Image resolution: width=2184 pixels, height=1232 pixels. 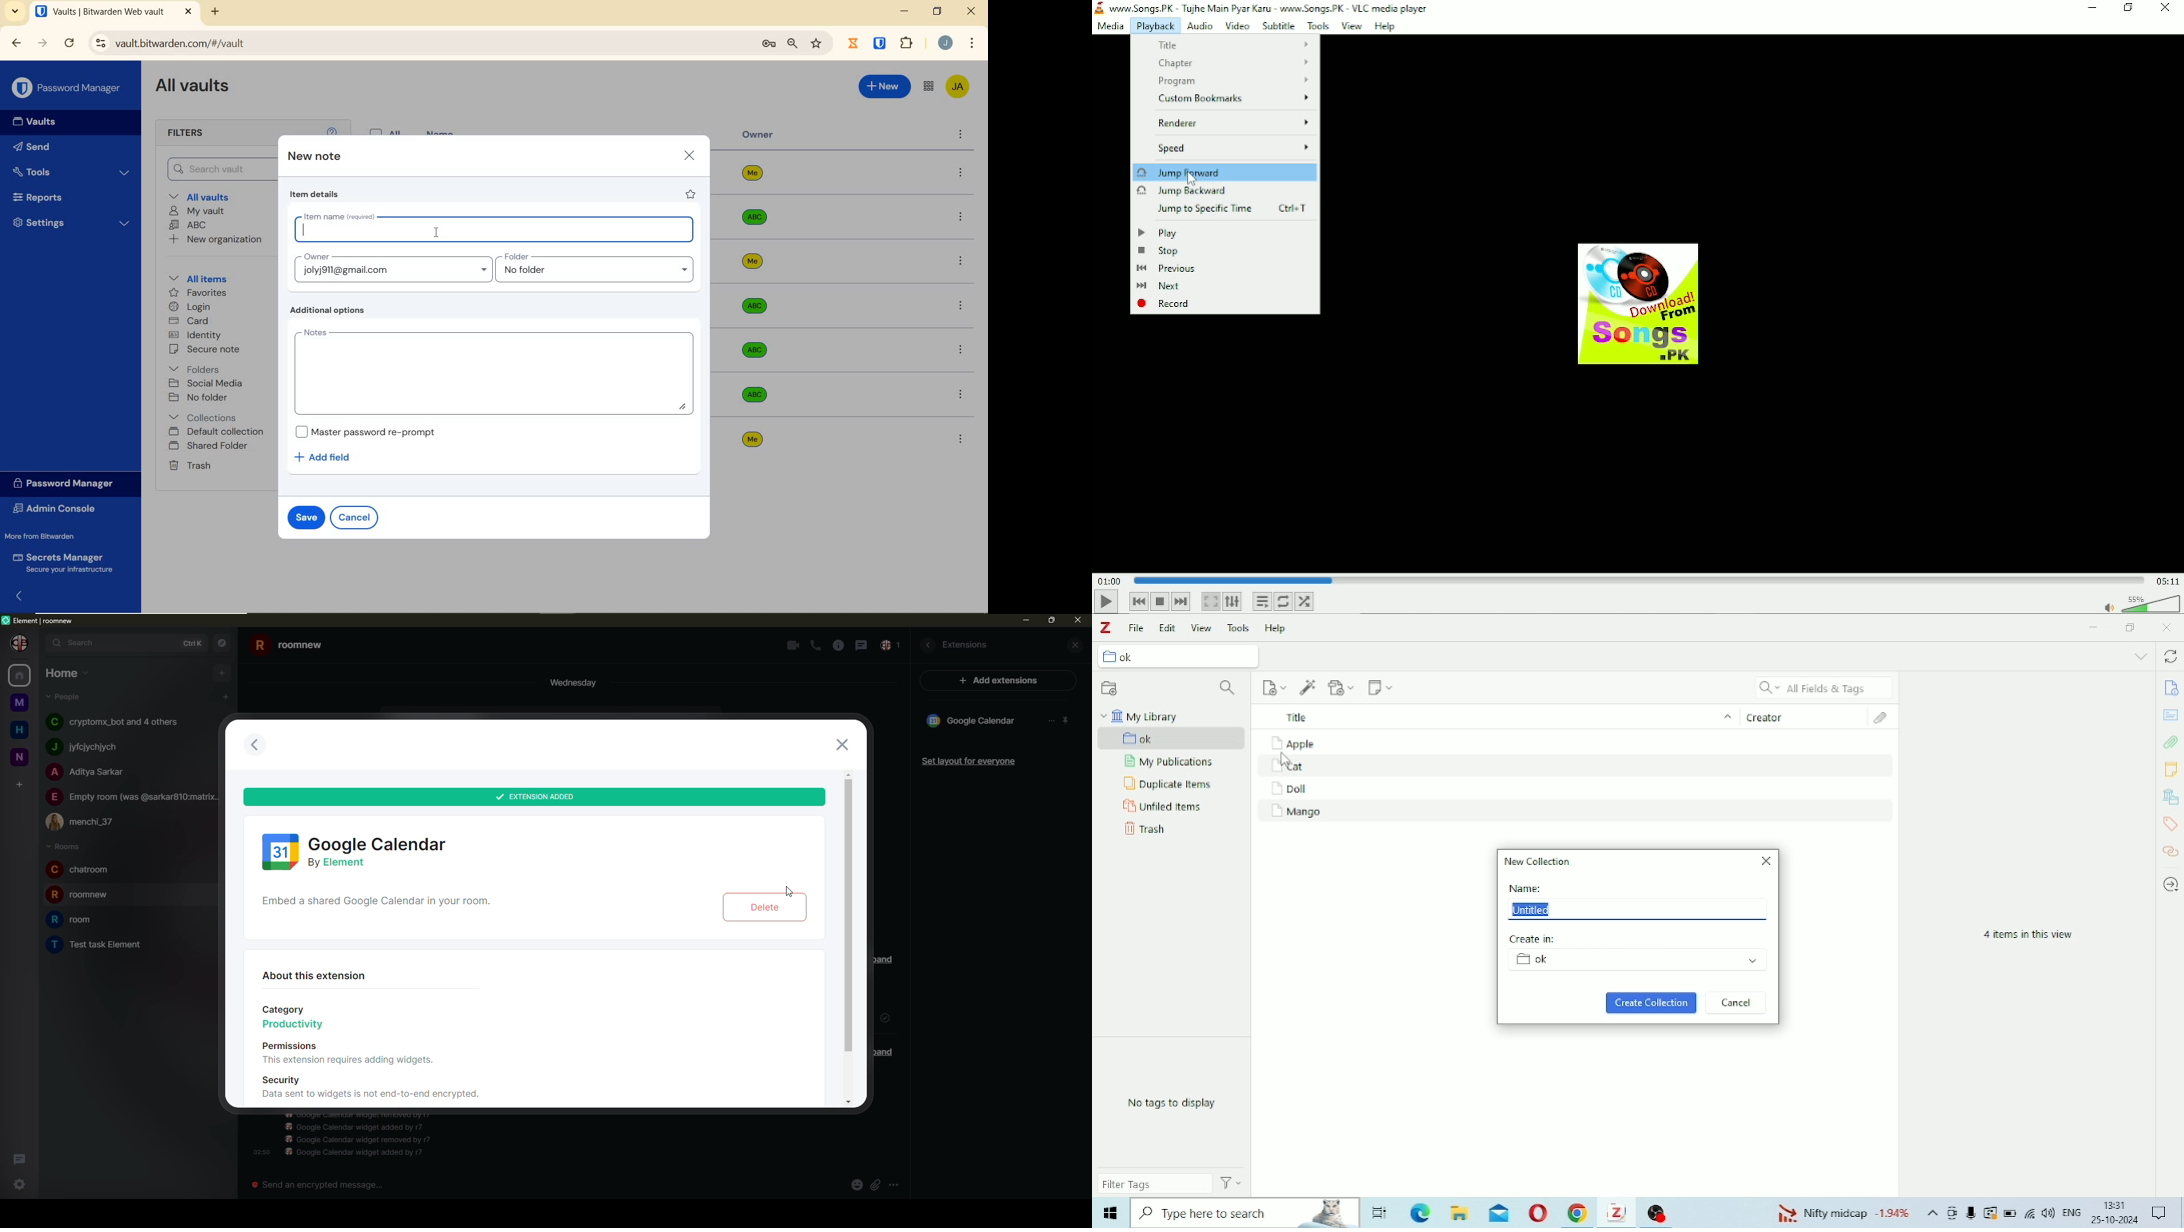 What do you see at coordinates (1137, 628) in the screenshot?
I see `File` at bounding box center [1137, 628].